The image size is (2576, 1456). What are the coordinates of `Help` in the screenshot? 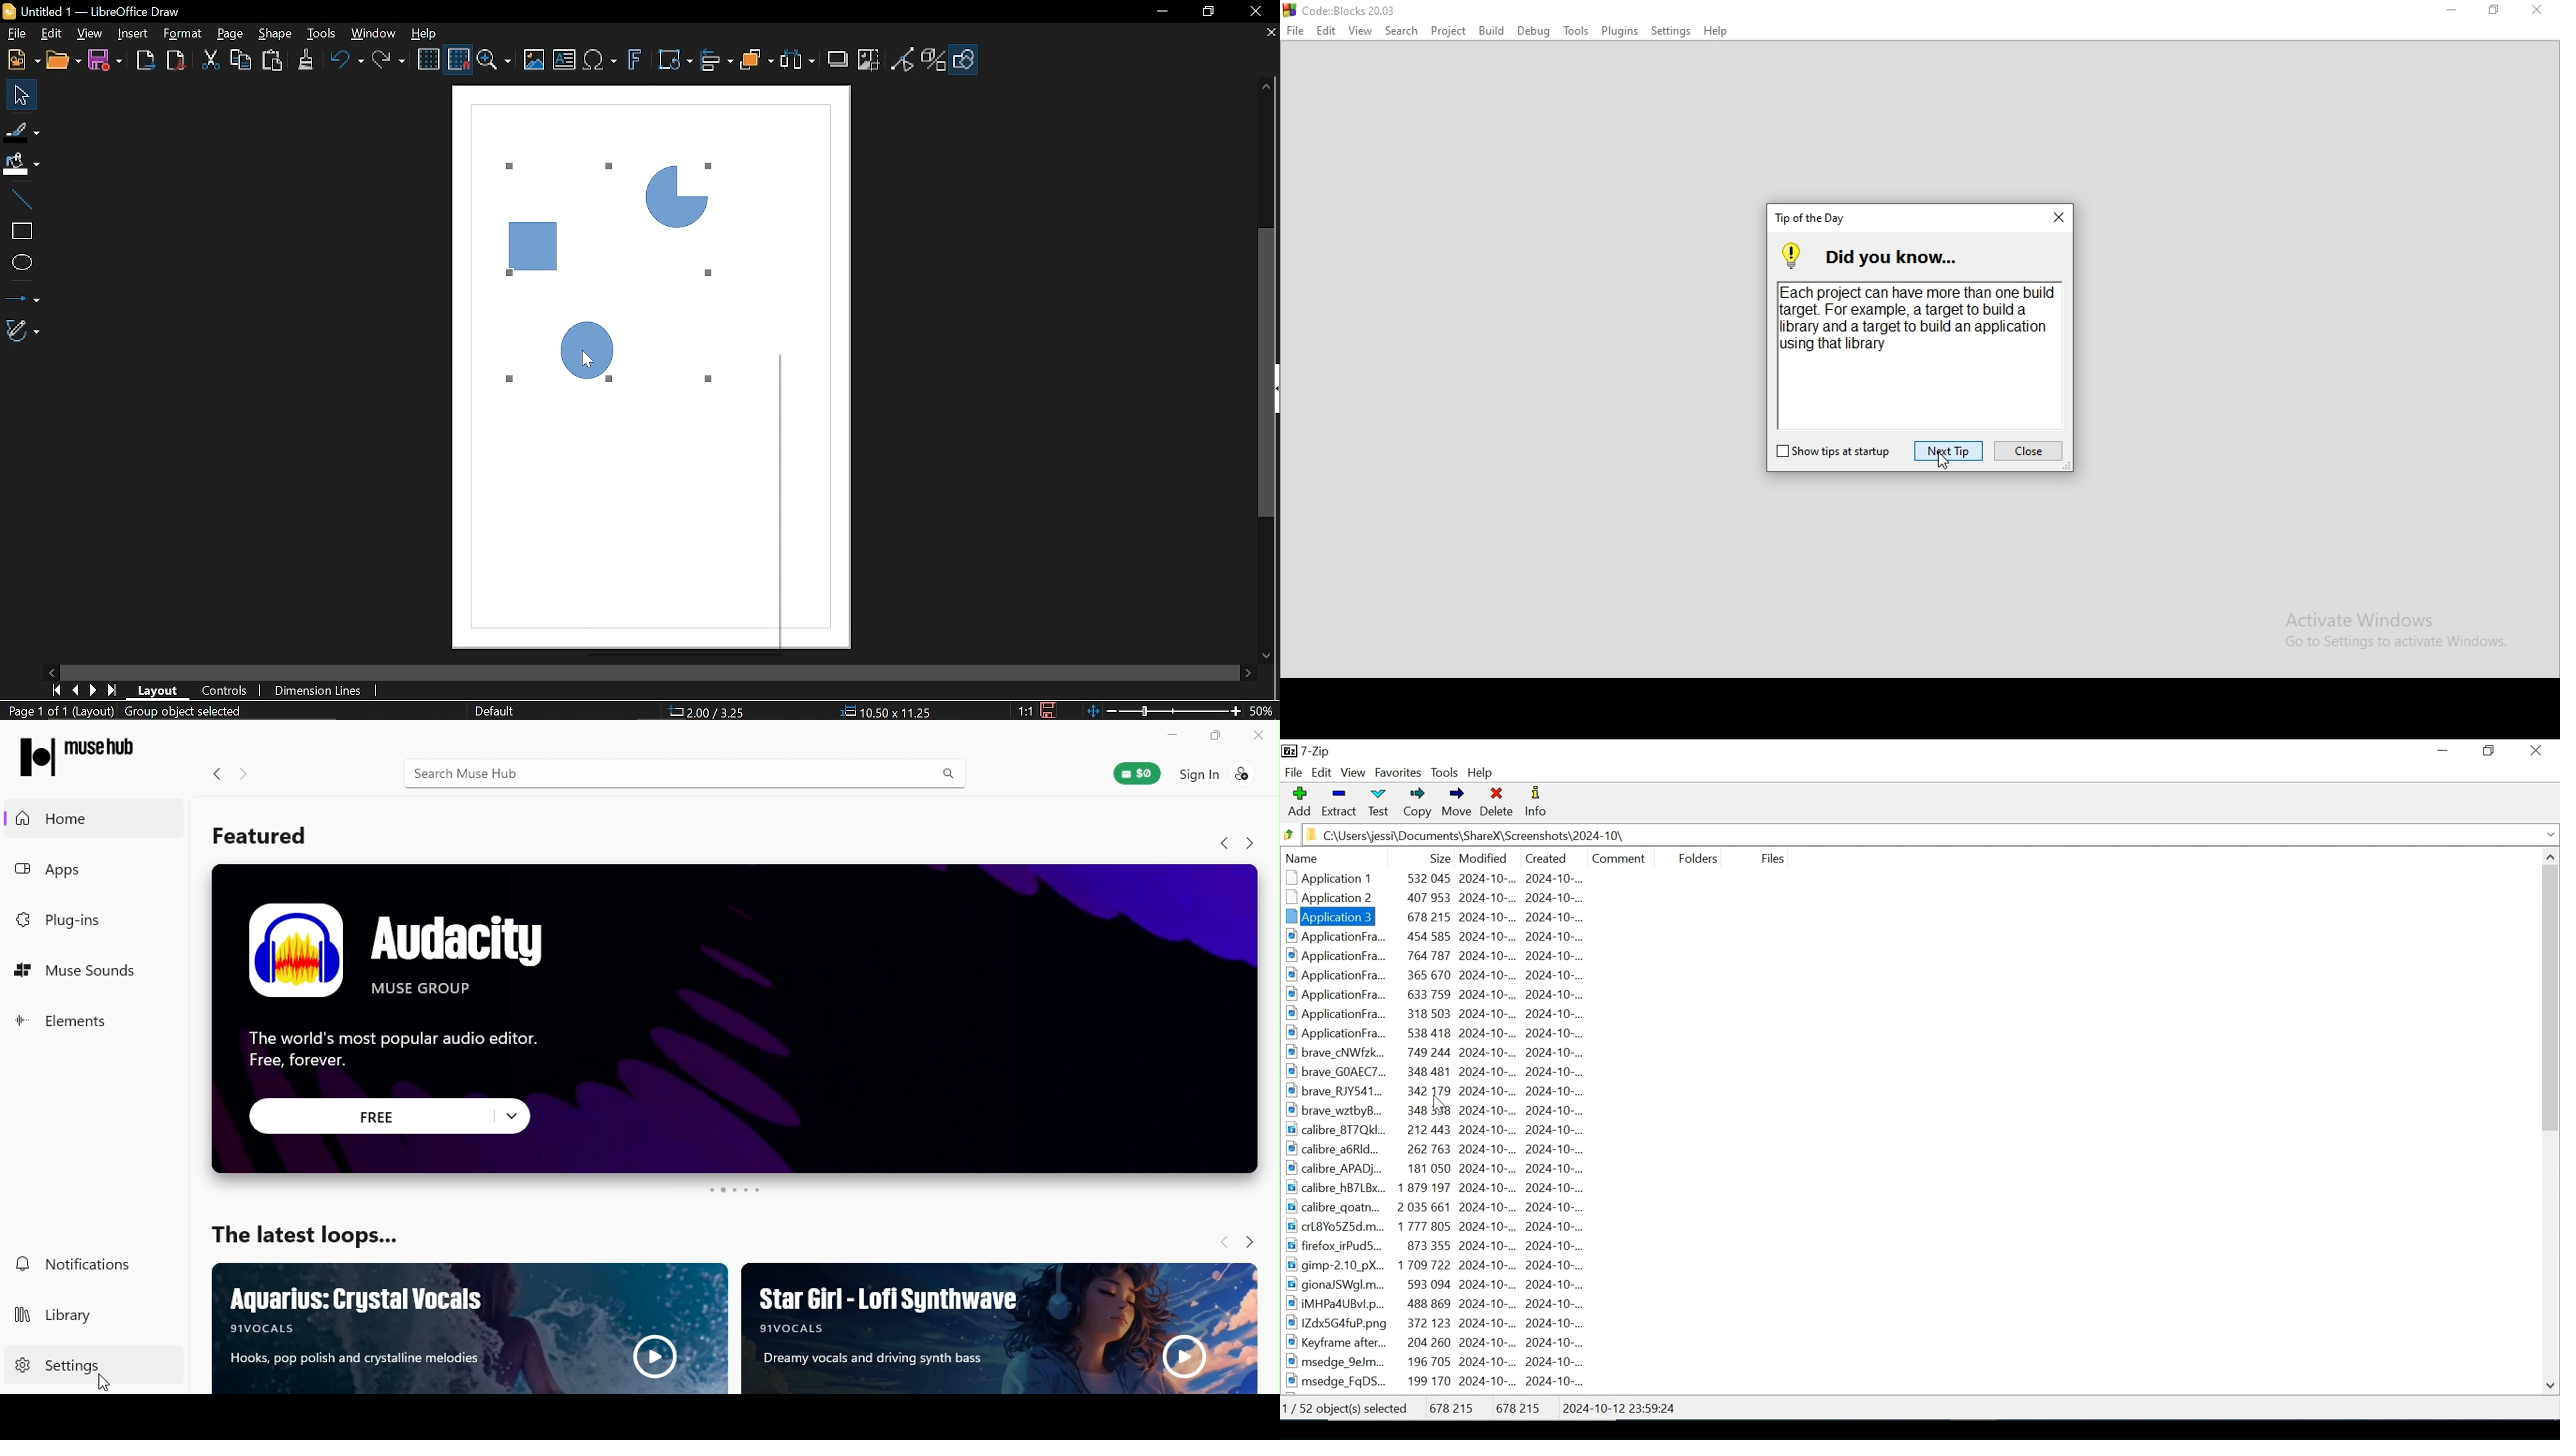 It's located at (1714, 32).